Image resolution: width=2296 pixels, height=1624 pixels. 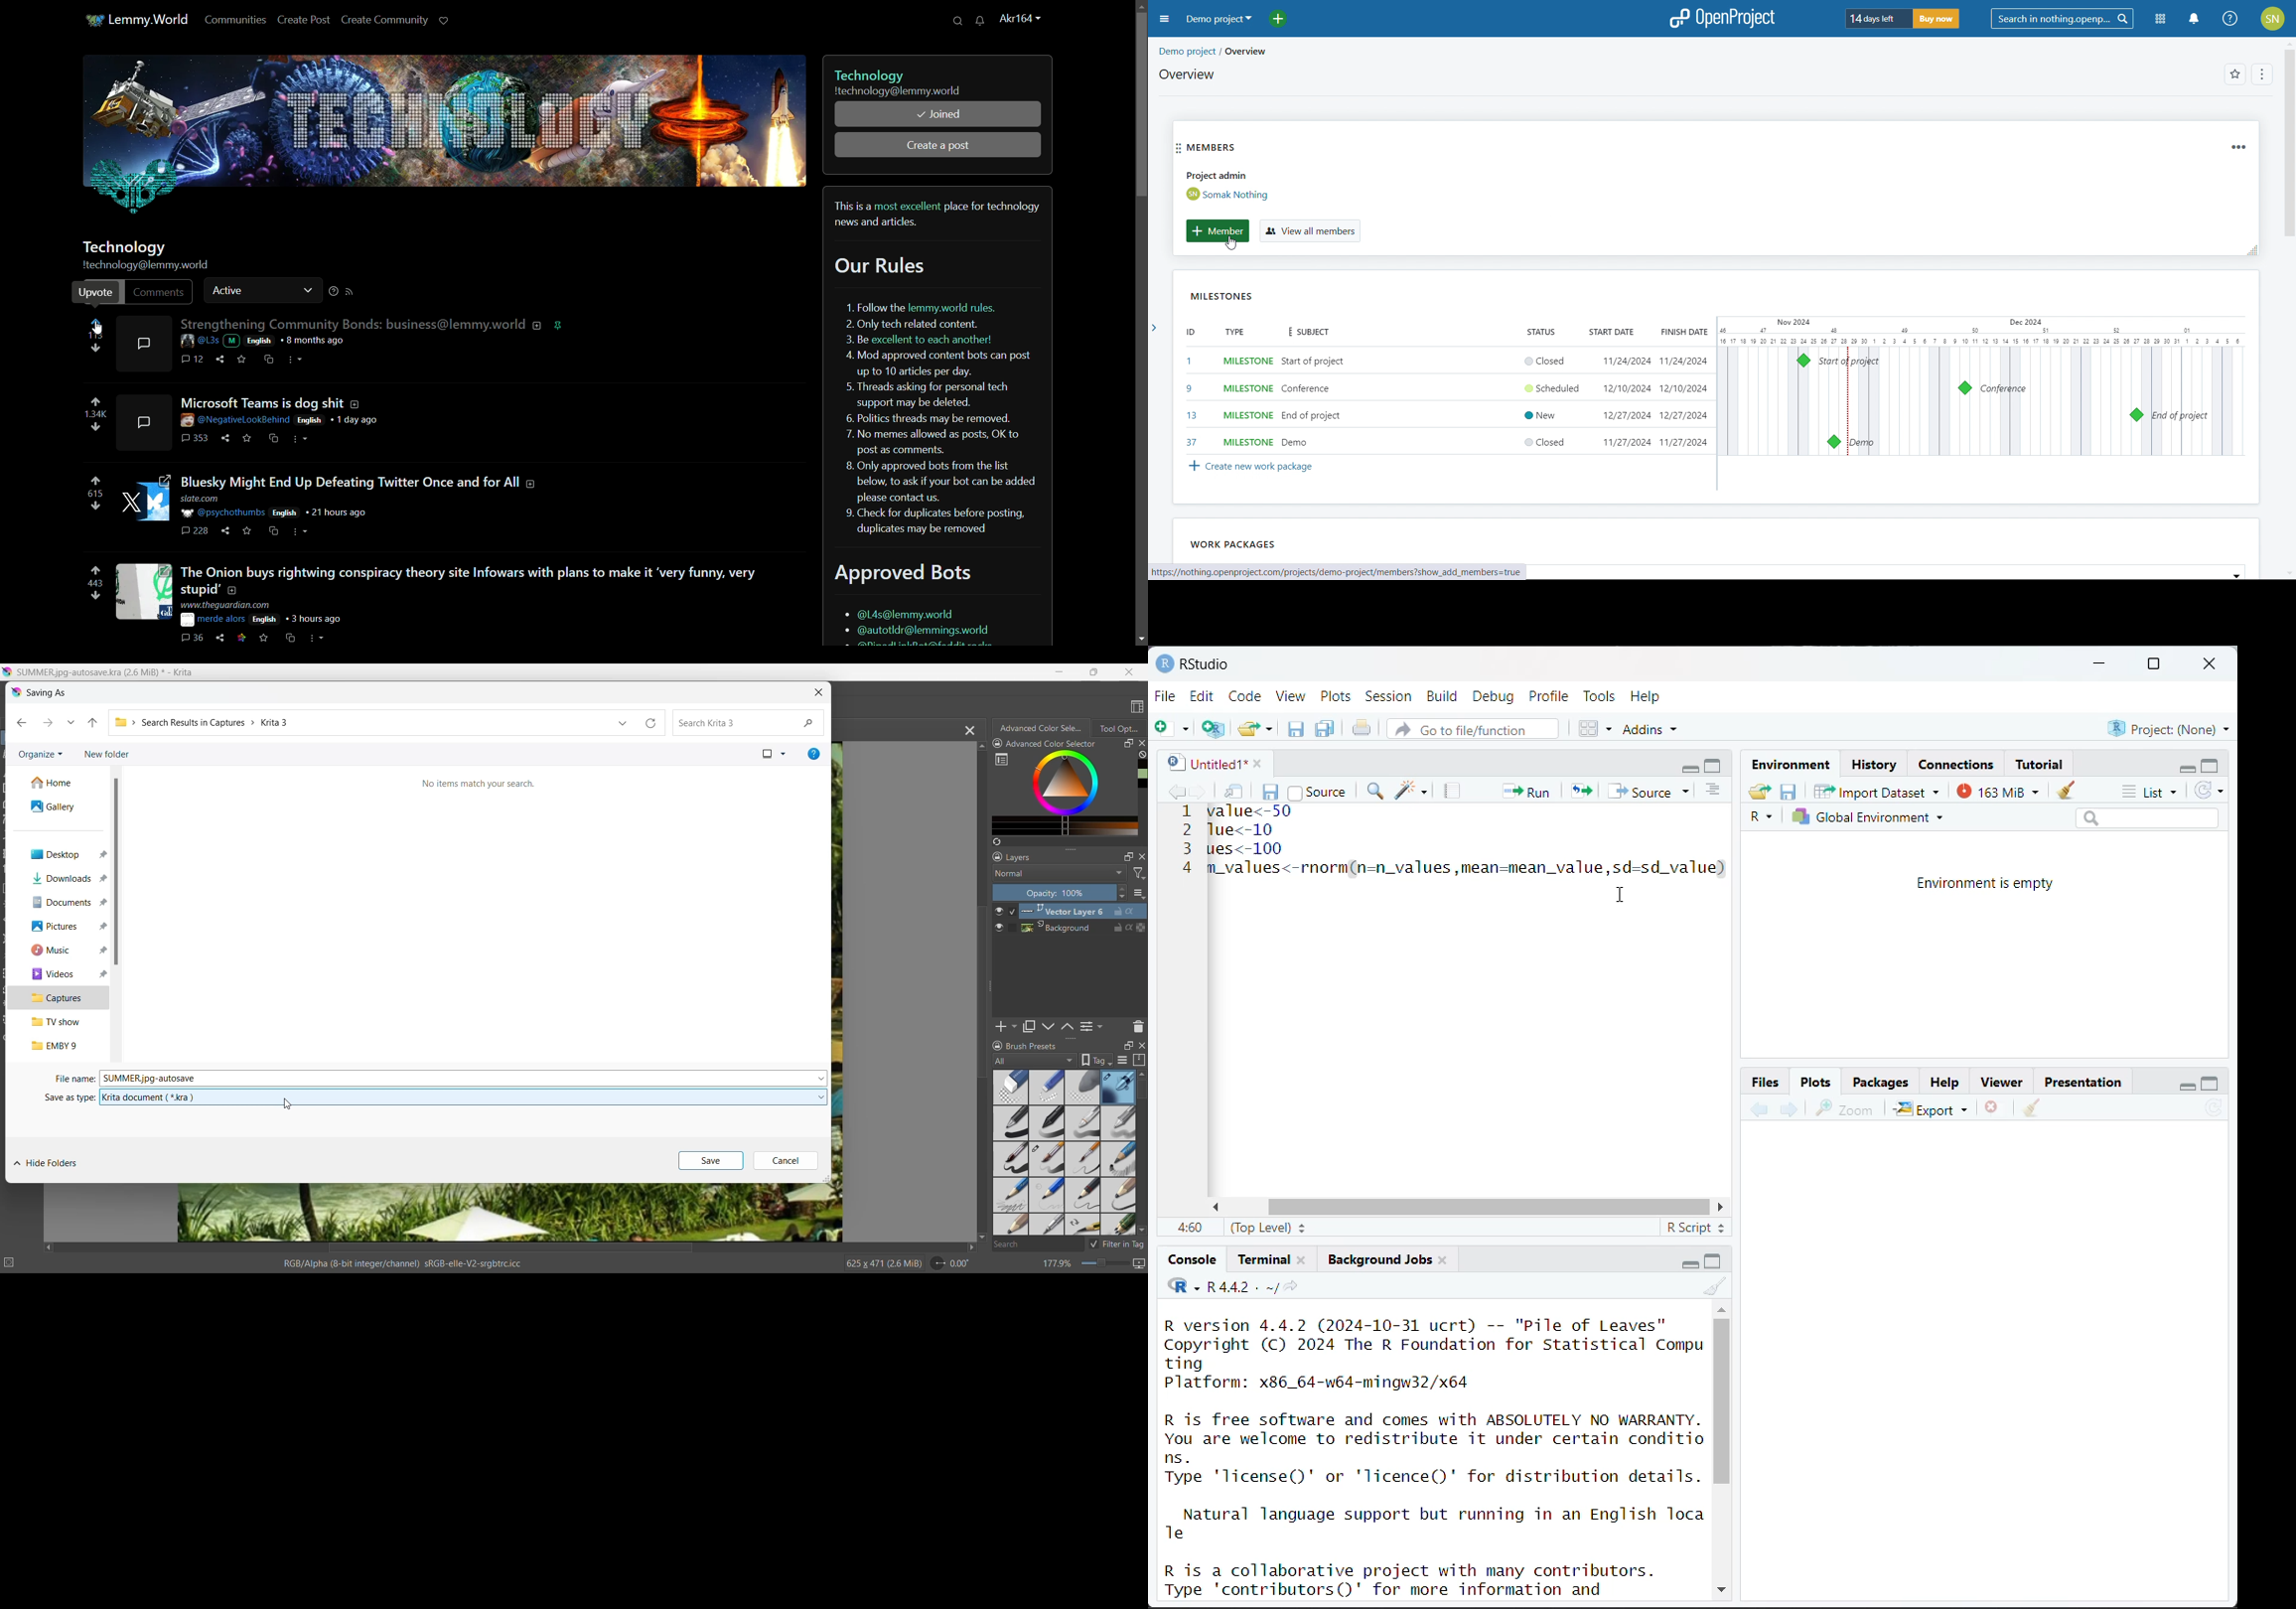 What do you see at coordinates (1039, 728) in the screenshot?
I see `Current tab` at bounding box center [1039, 728].